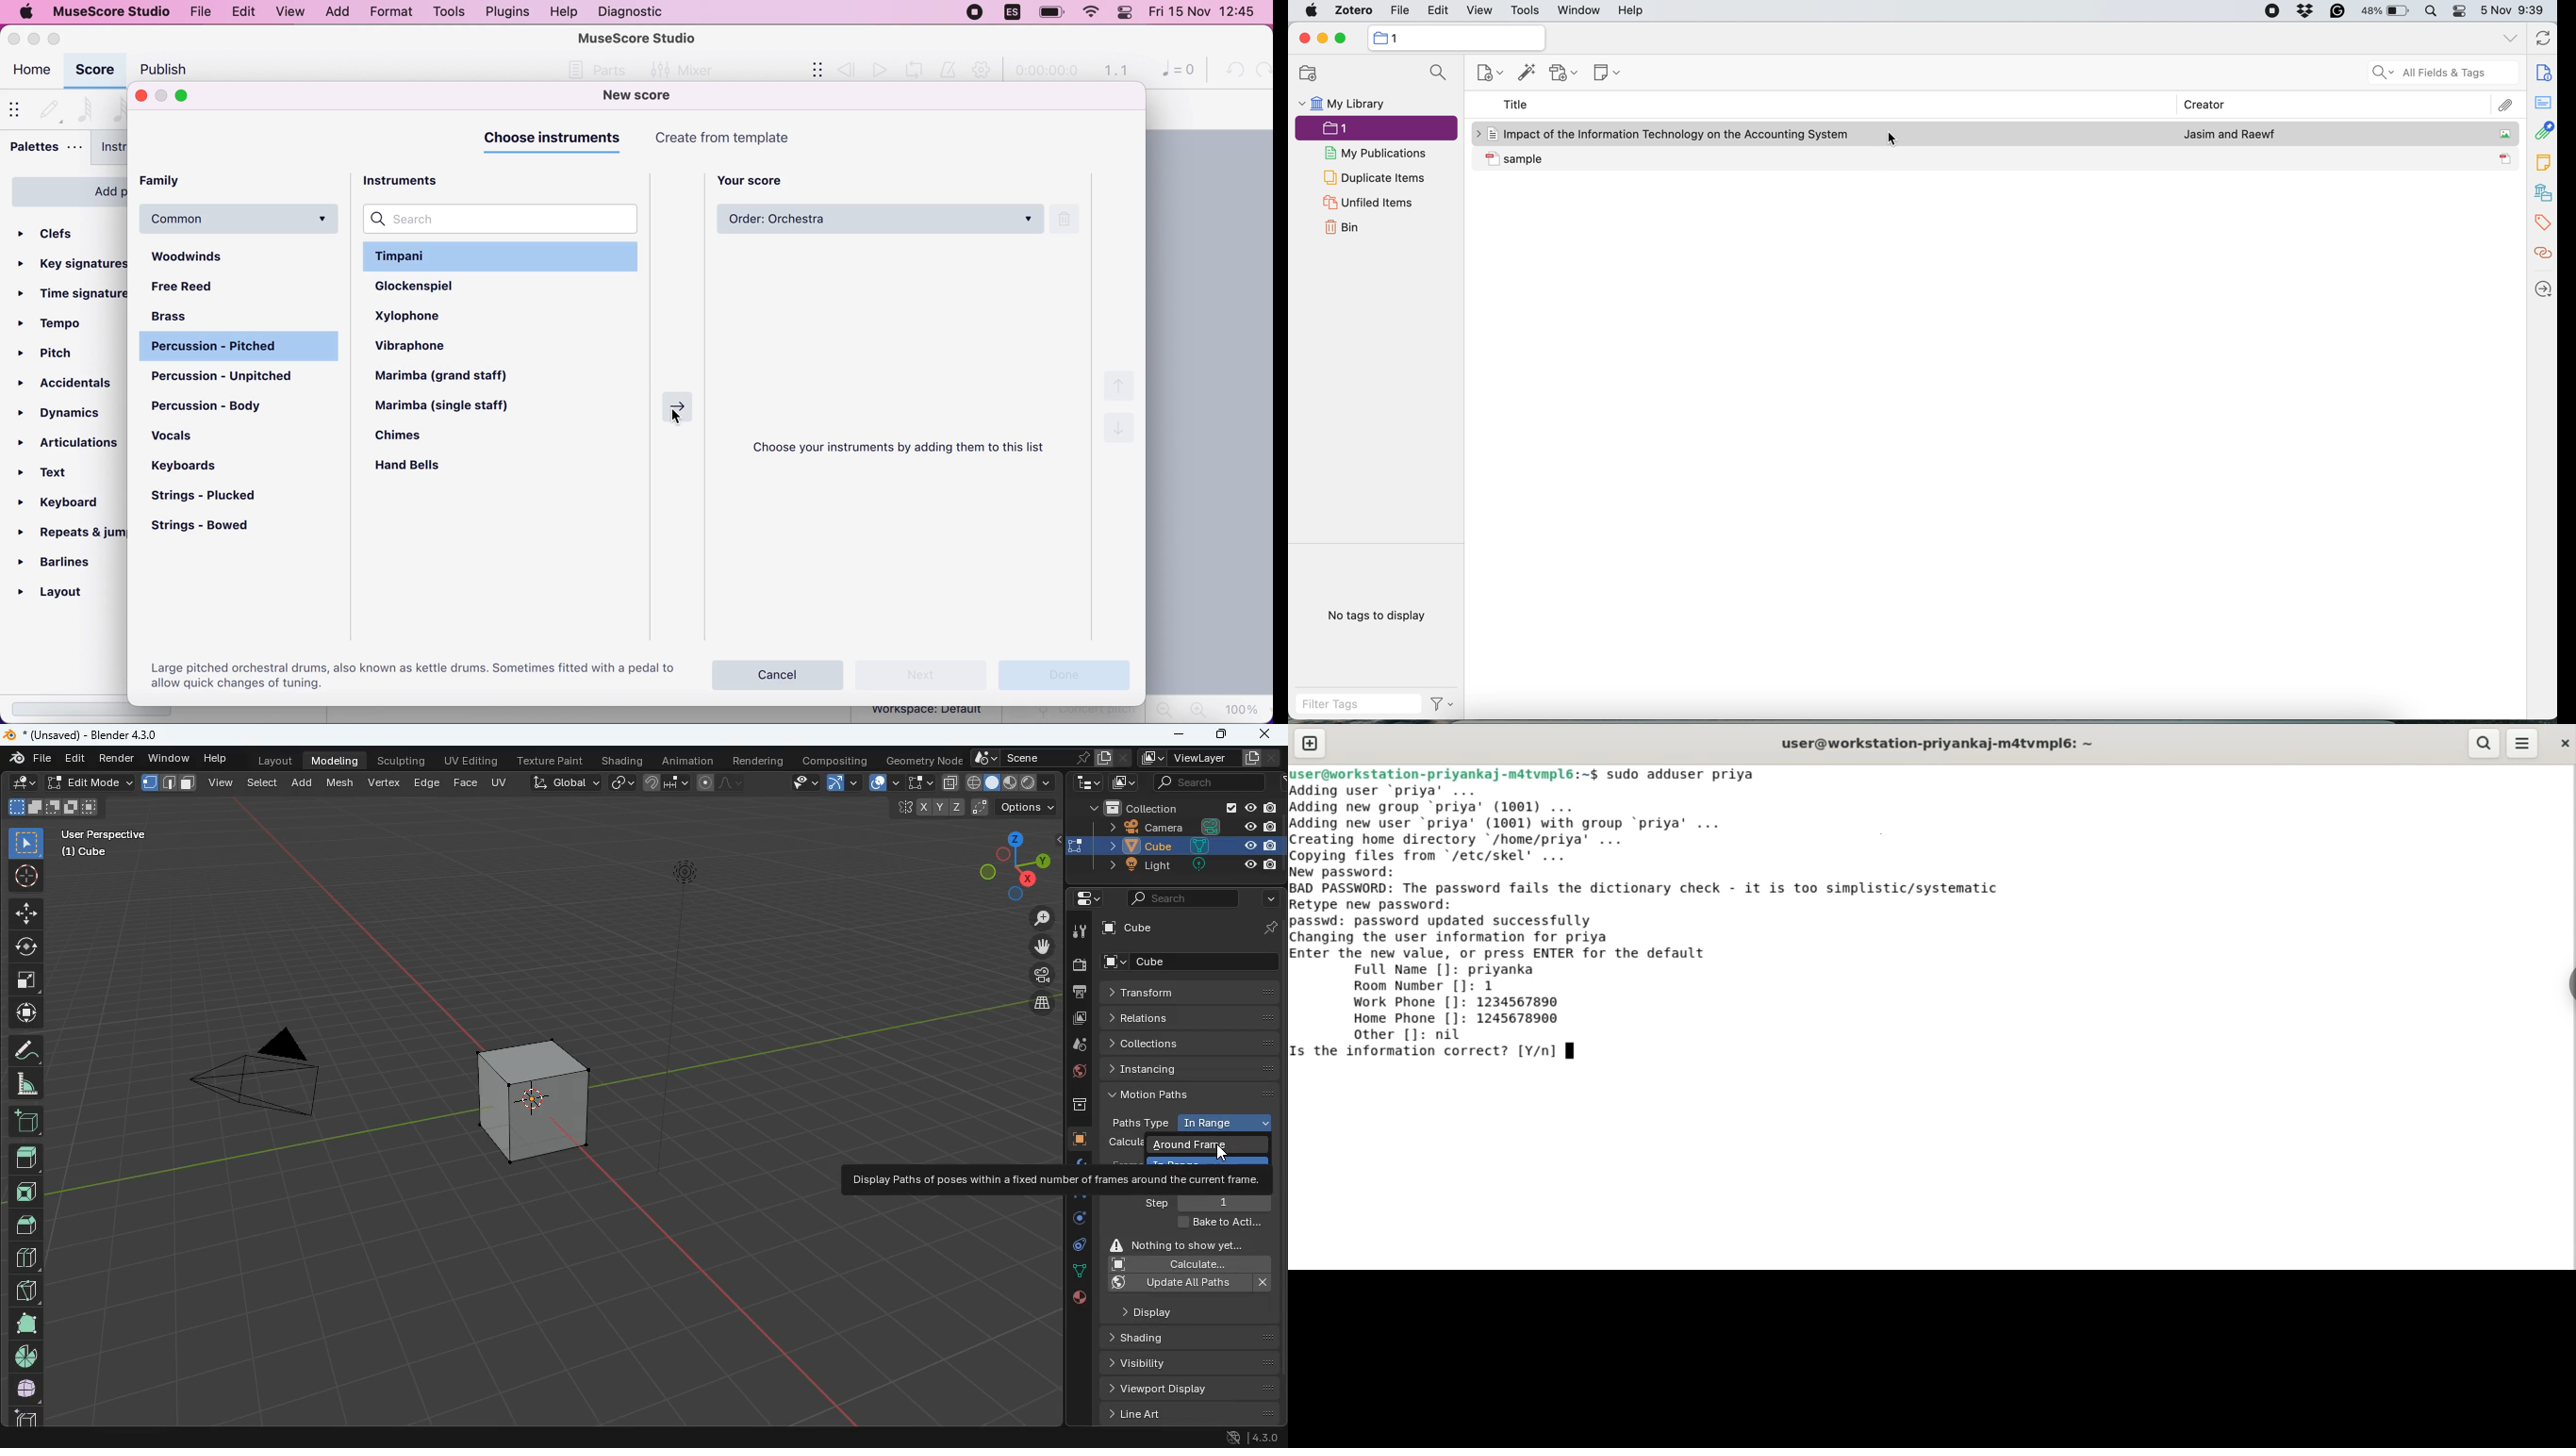 This screenshot has height=1456, width=2576. What do you see at coordinates (2304, 10) in the screenshot?
I see `dropbox` at bounding box center [2304, 10].